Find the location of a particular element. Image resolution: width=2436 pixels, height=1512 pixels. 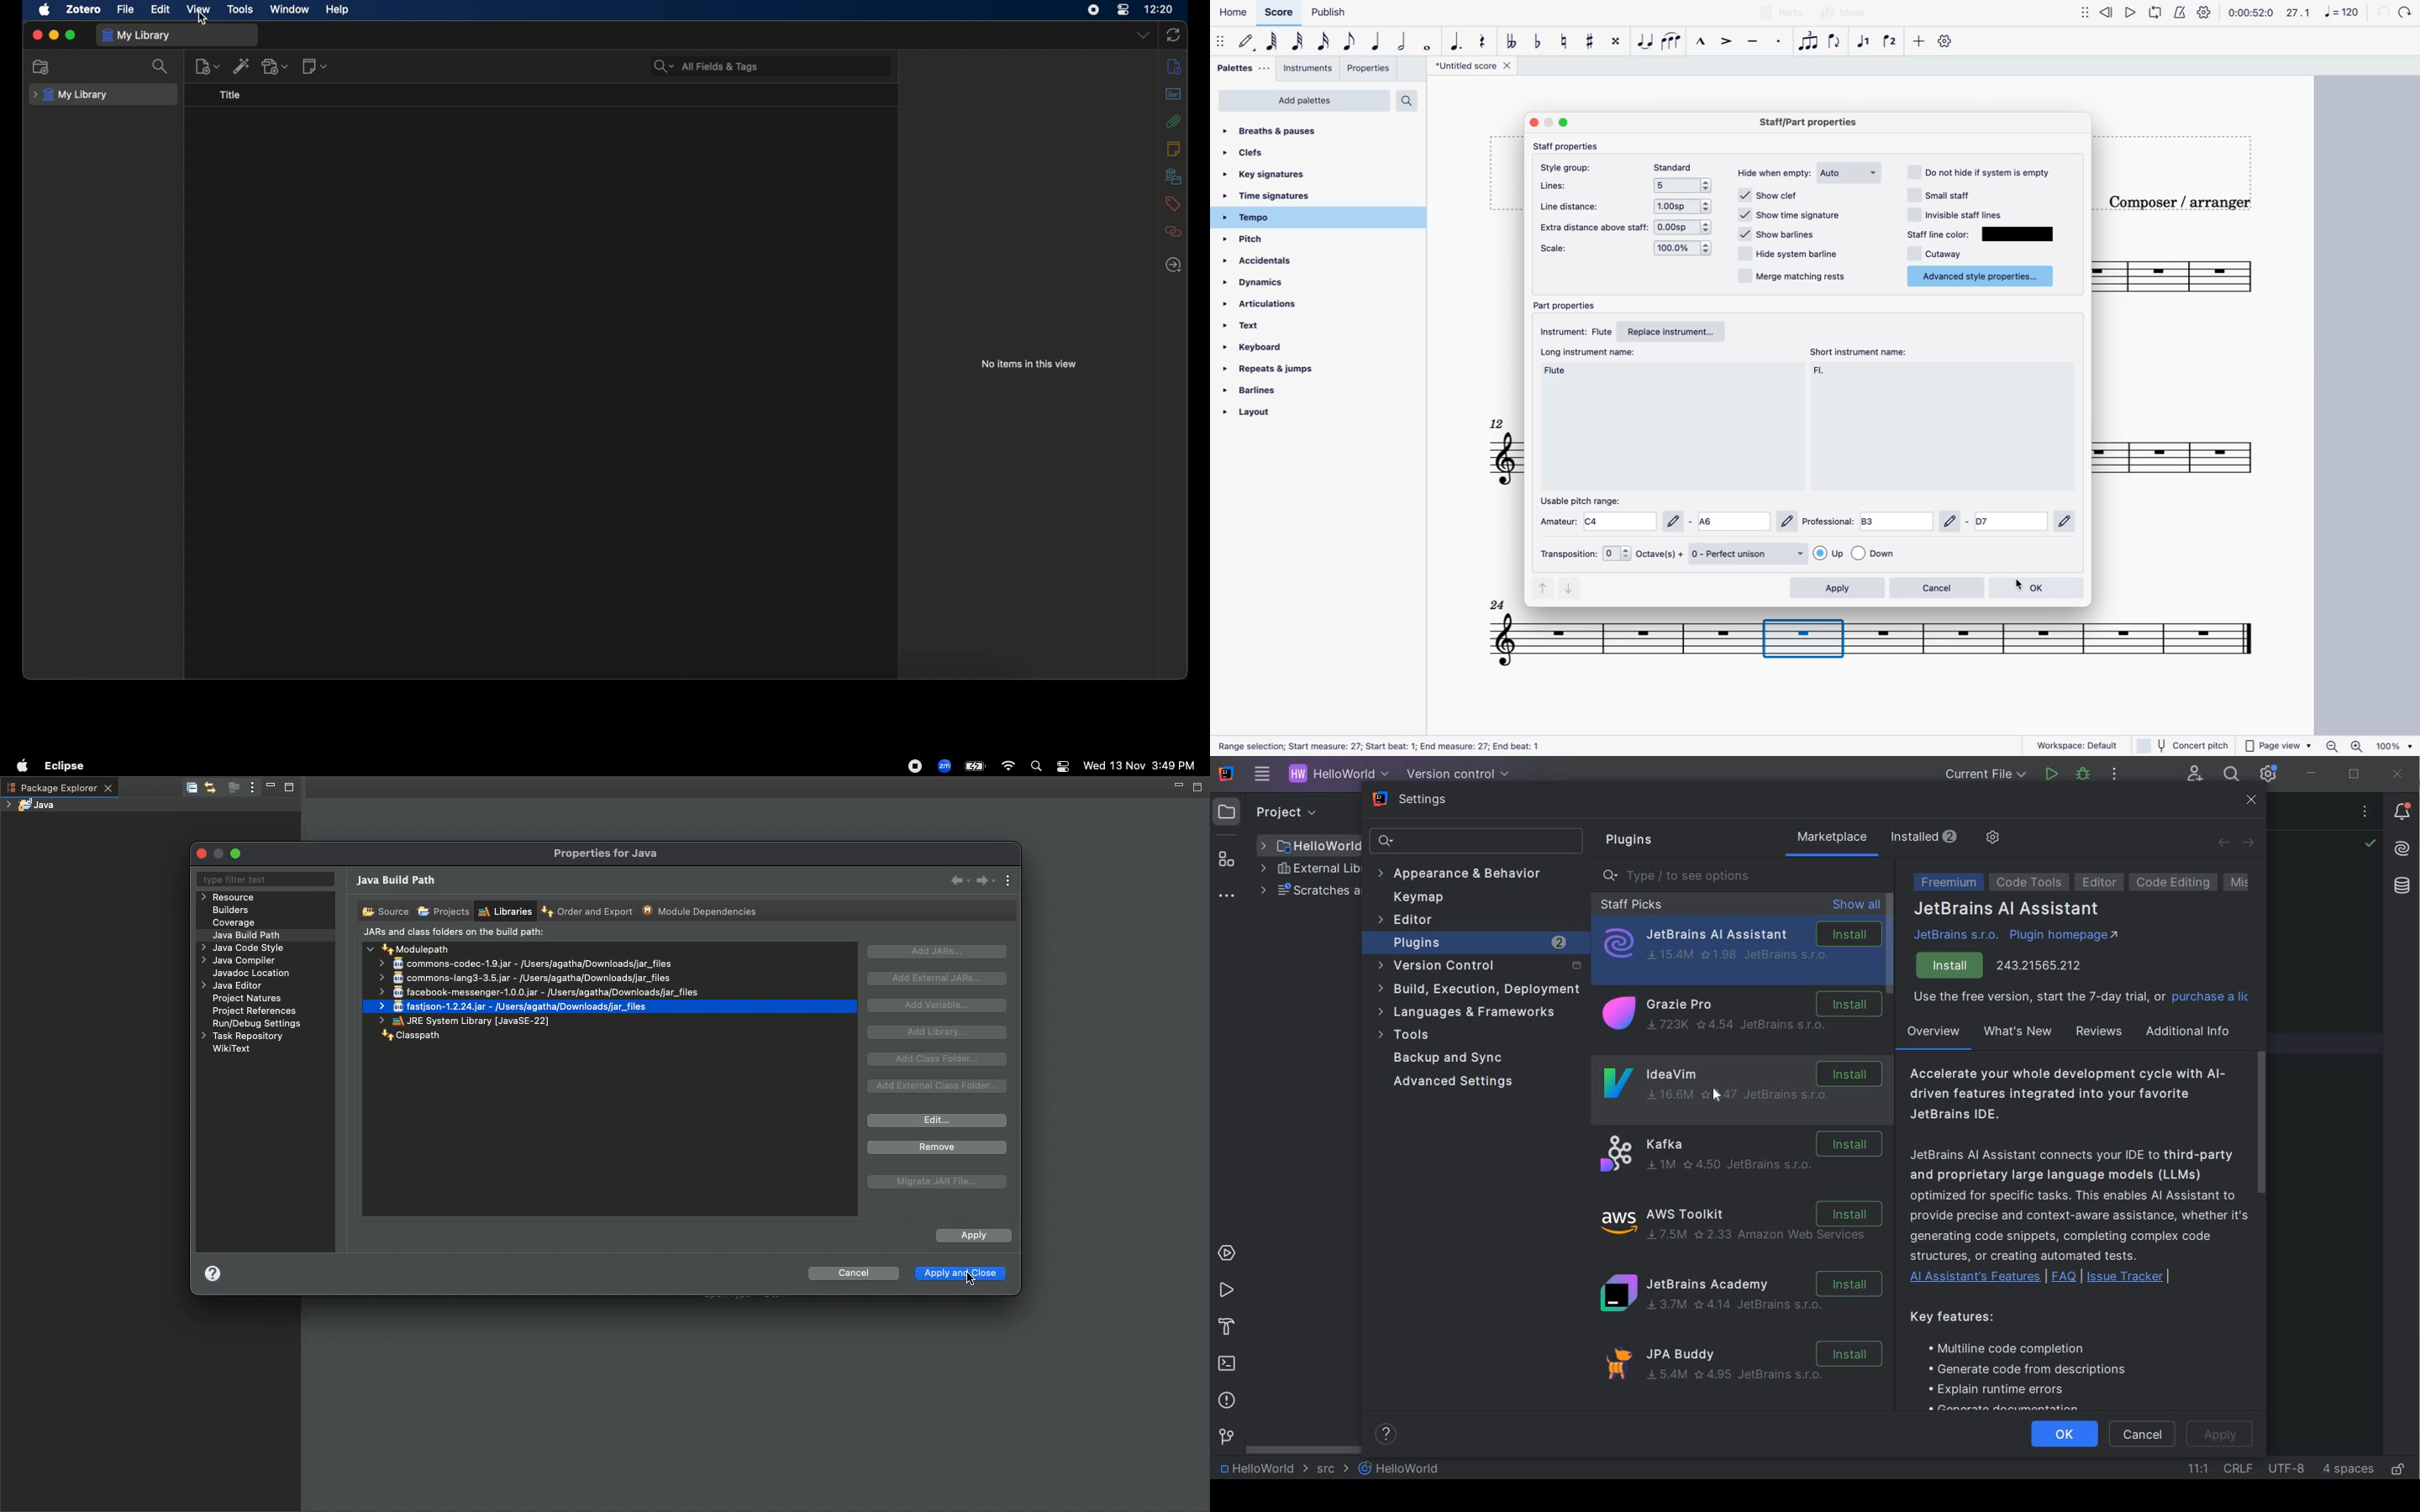

database is located at coordinates (2398, 886).